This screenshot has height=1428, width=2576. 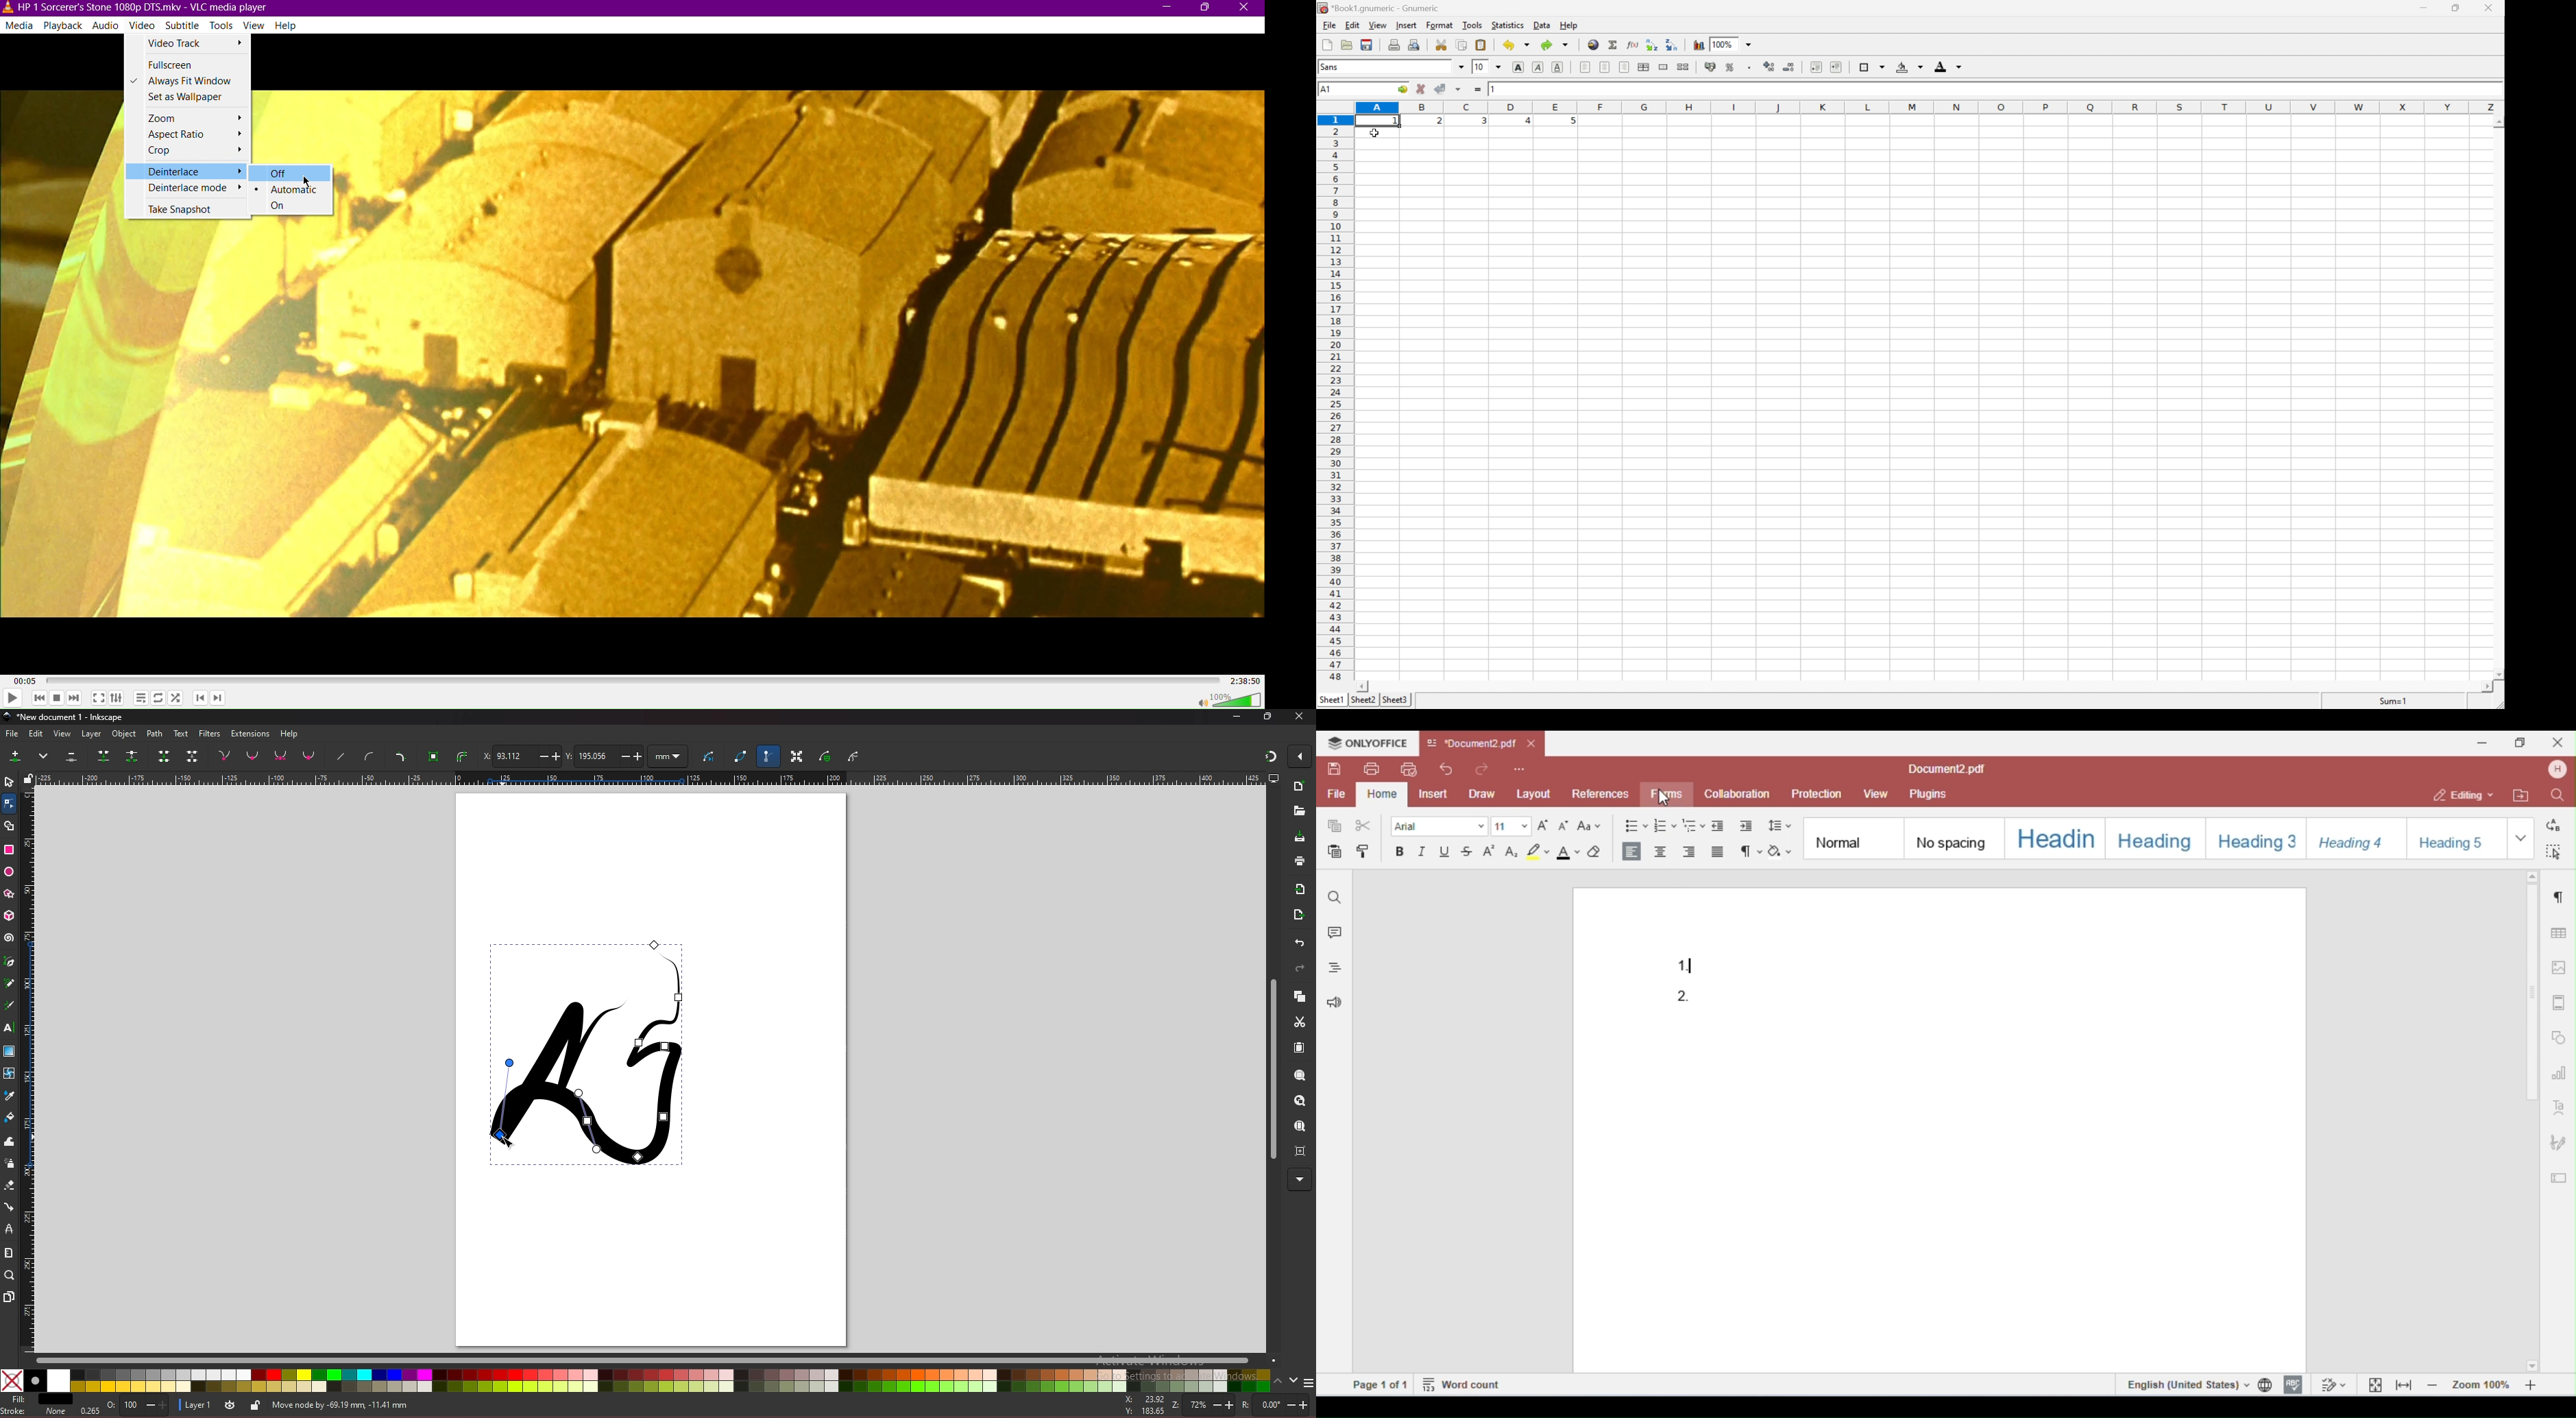 What do you see at coordinates (1788, 67) in the screenshot?
I see `decrease number of decimals displayed` at bounding box center [1788, 67].